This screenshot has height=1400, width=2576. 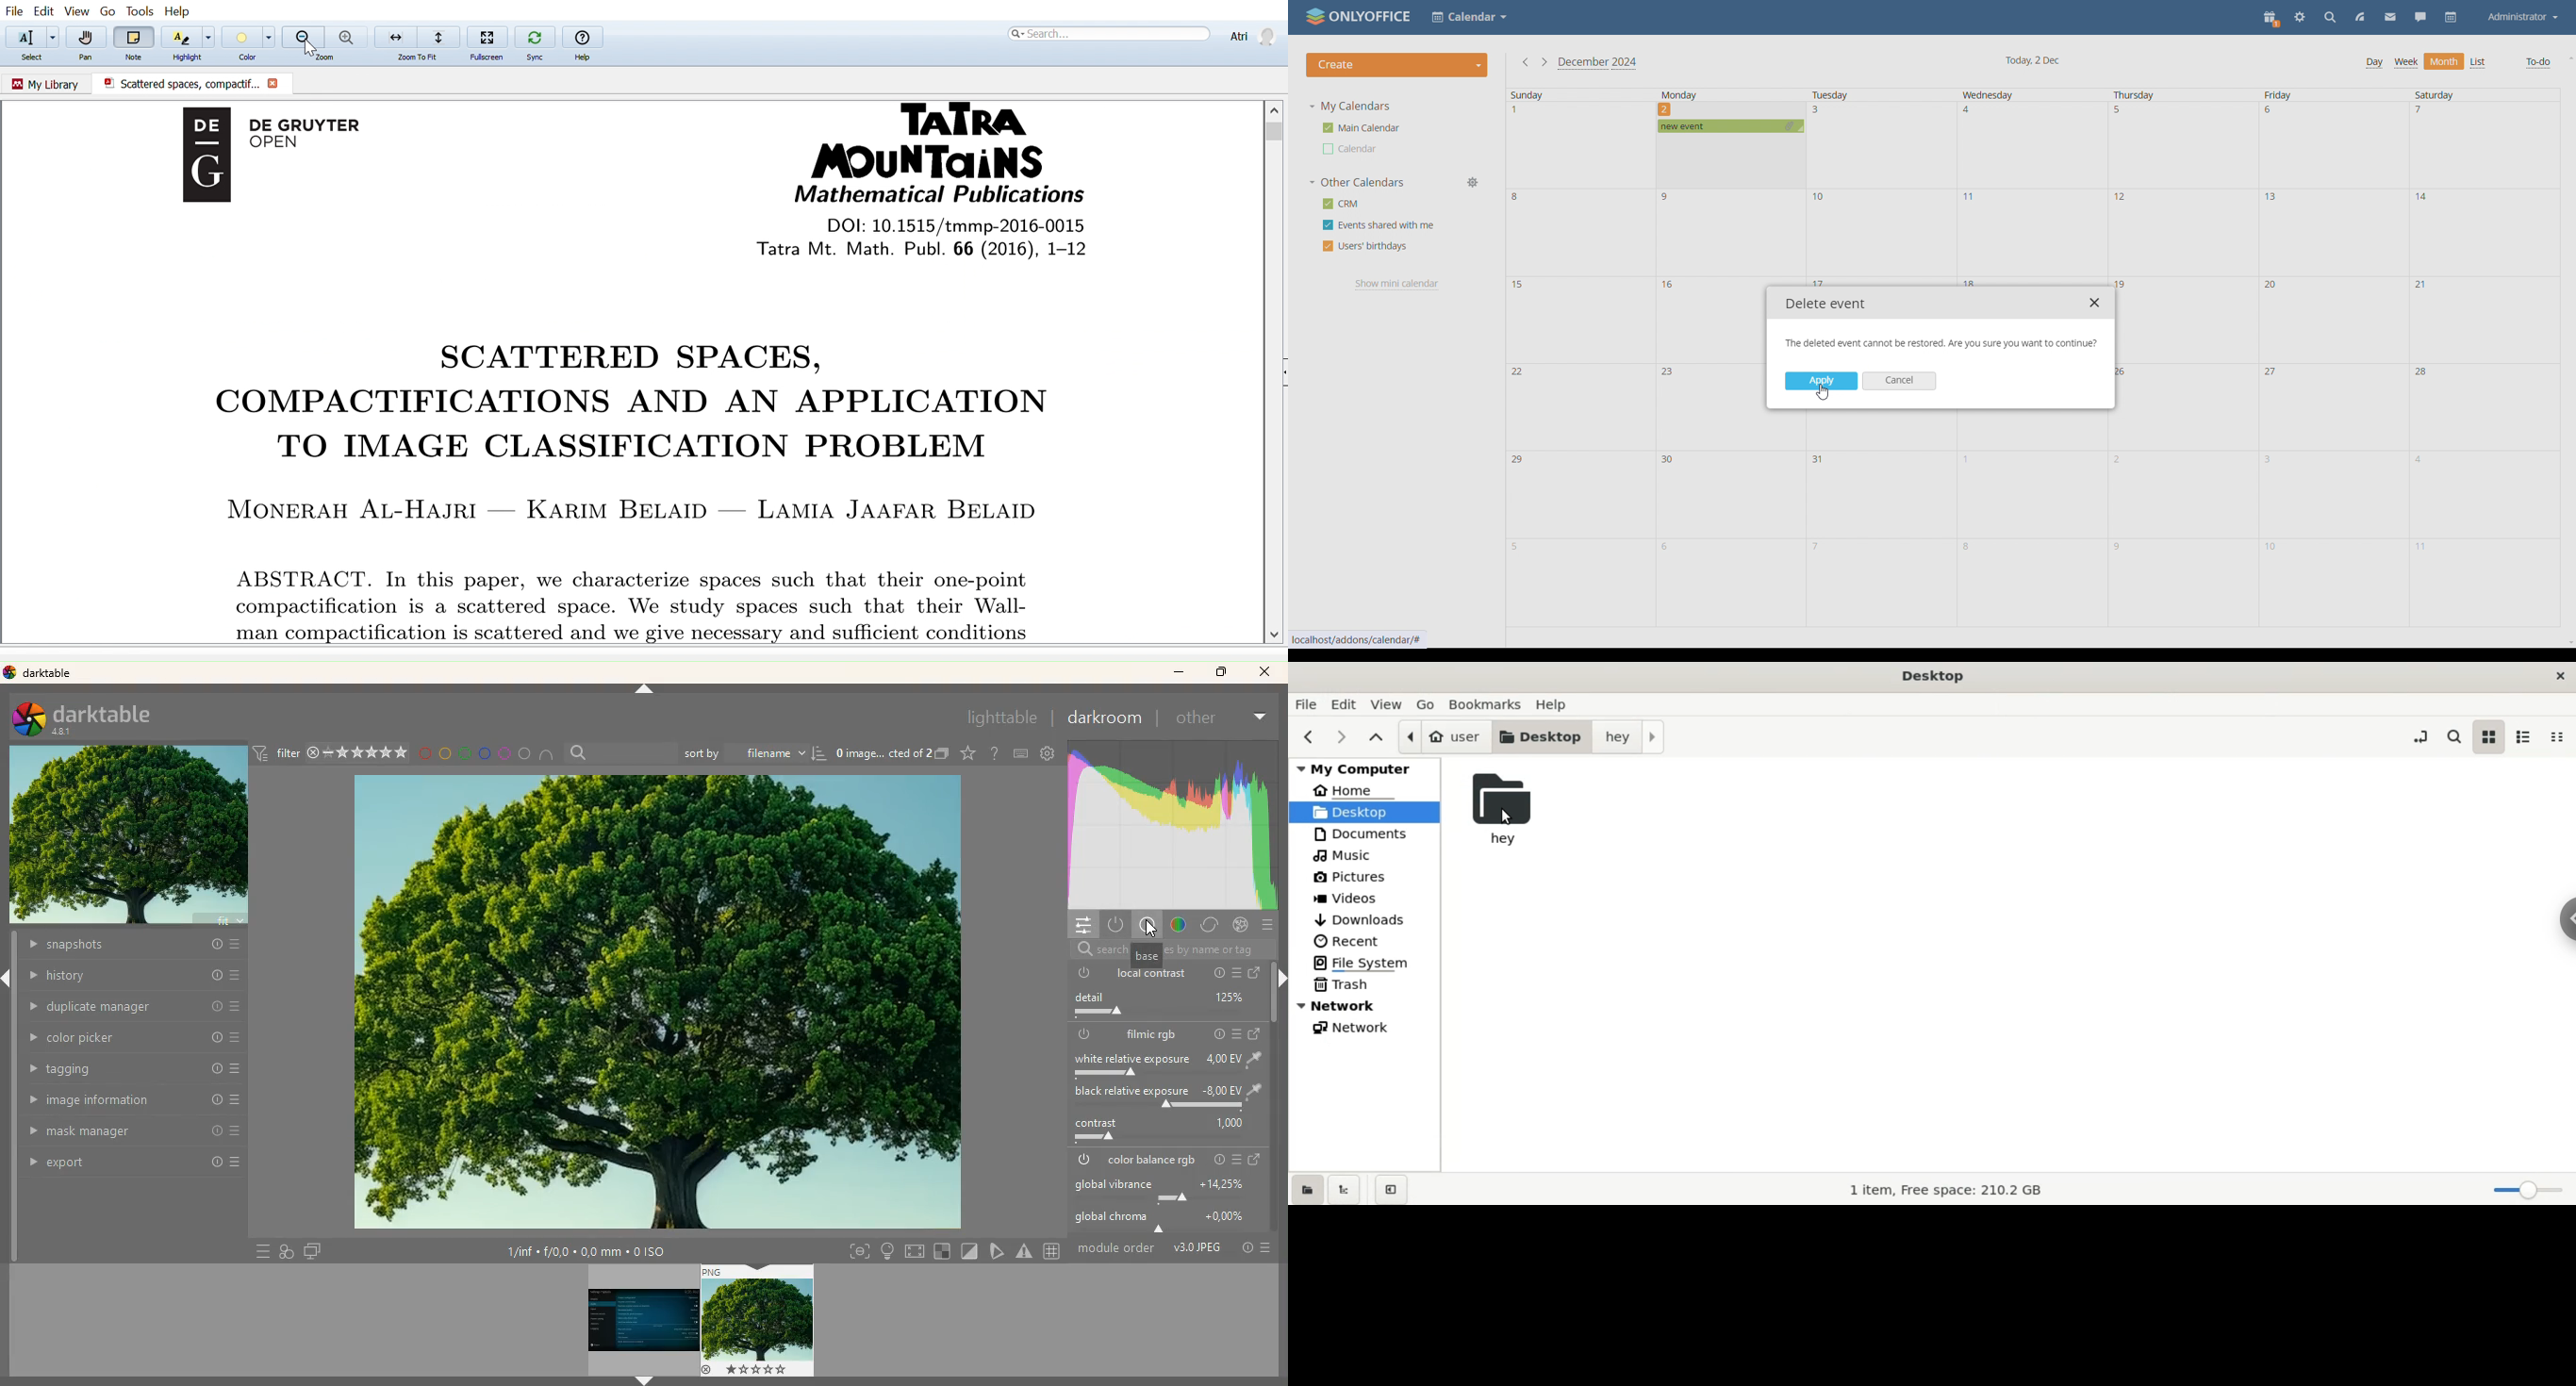 I want to click on Profile, so click(x=1250, y=35).